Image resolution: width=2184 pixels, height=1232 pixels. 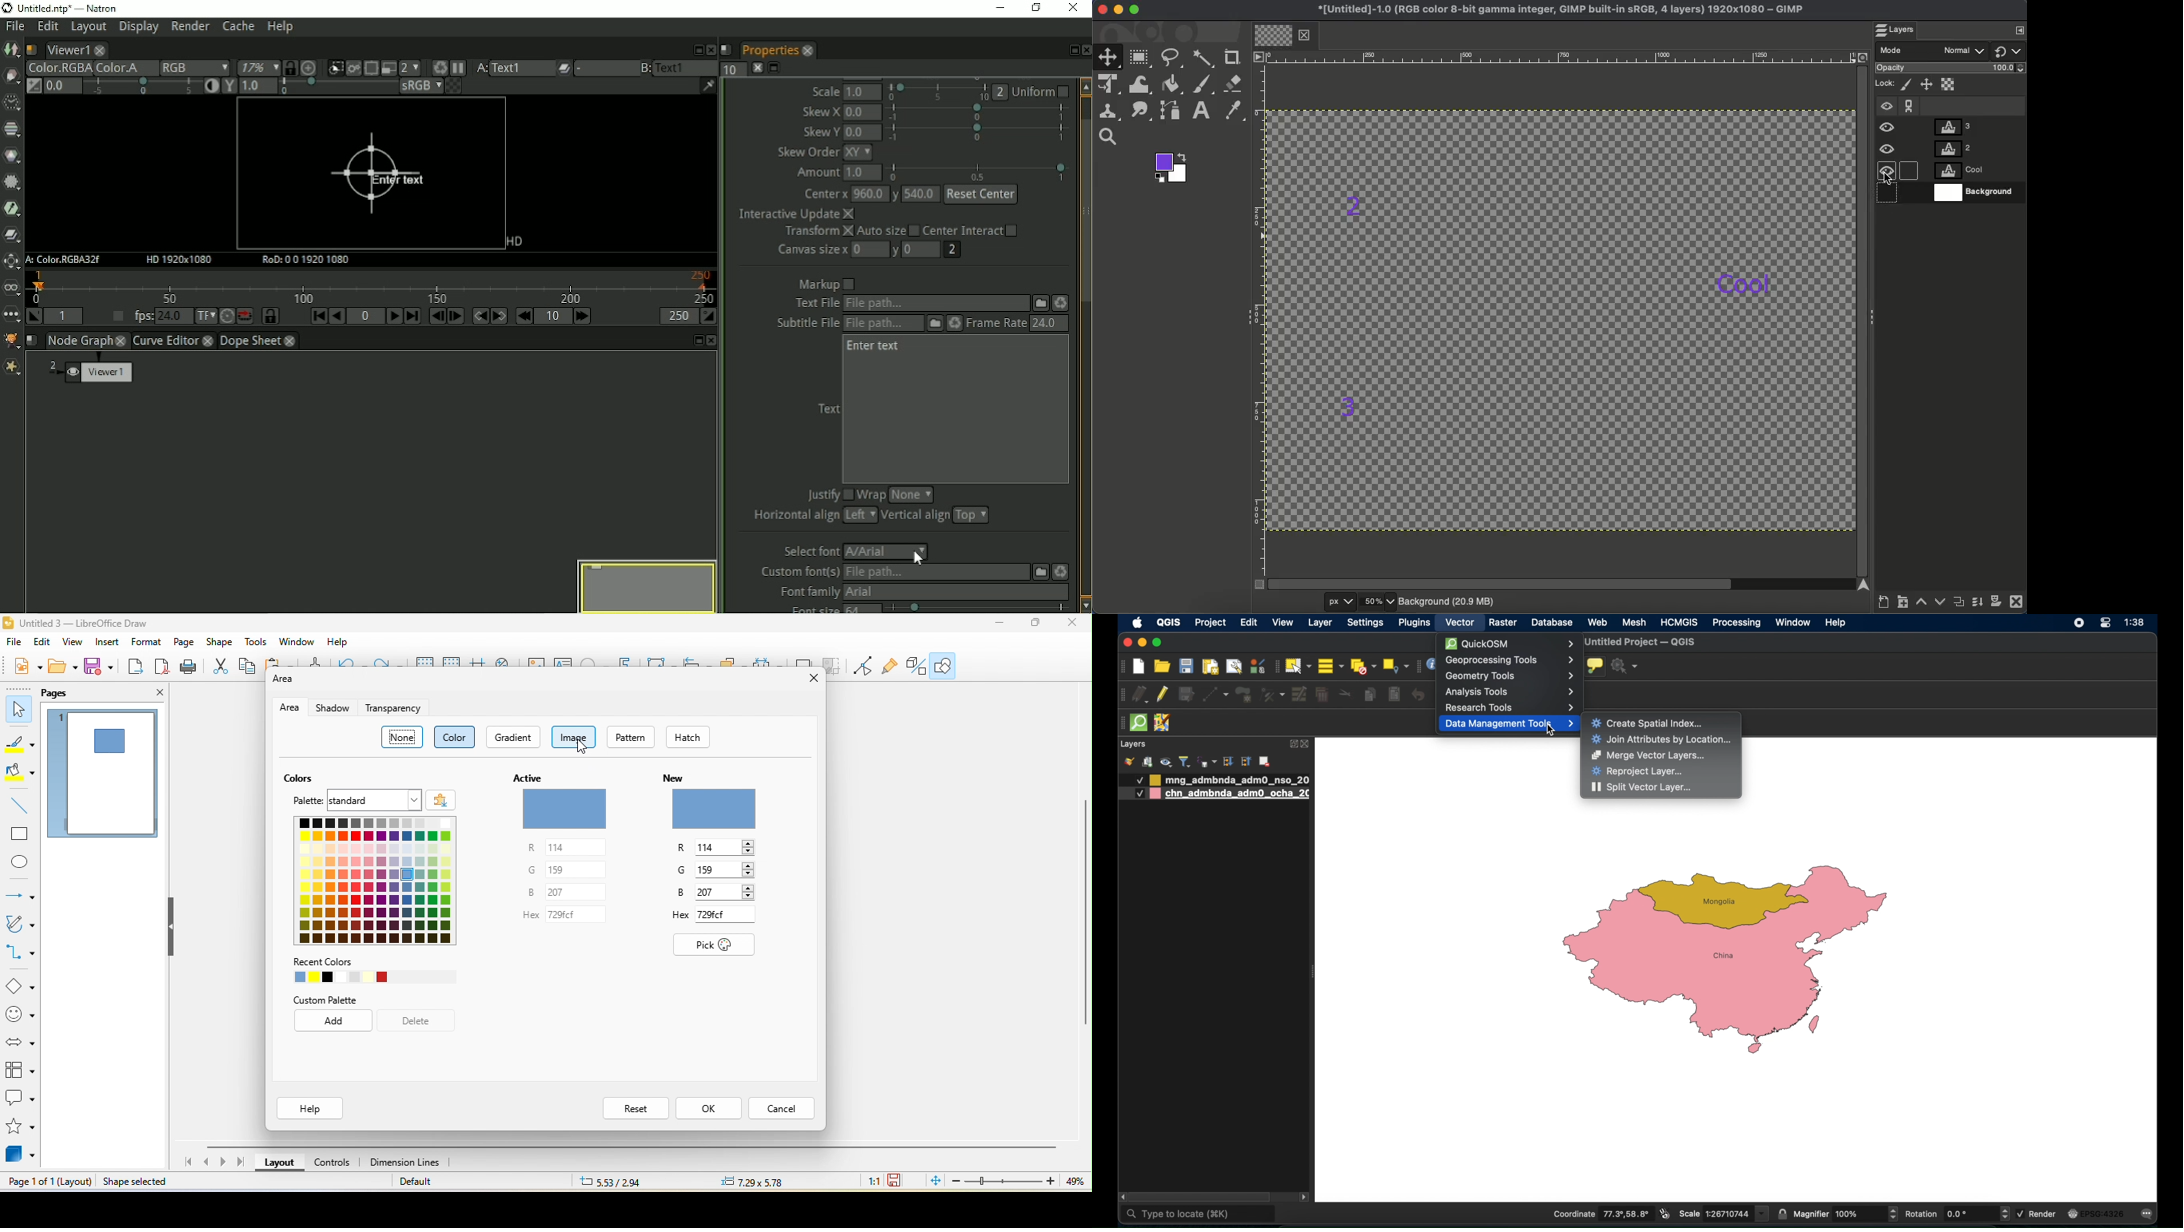 What do you see at coordinates (1036, 624) in the screenshot?
I see `maximize` at bounding box center [1036, 624].